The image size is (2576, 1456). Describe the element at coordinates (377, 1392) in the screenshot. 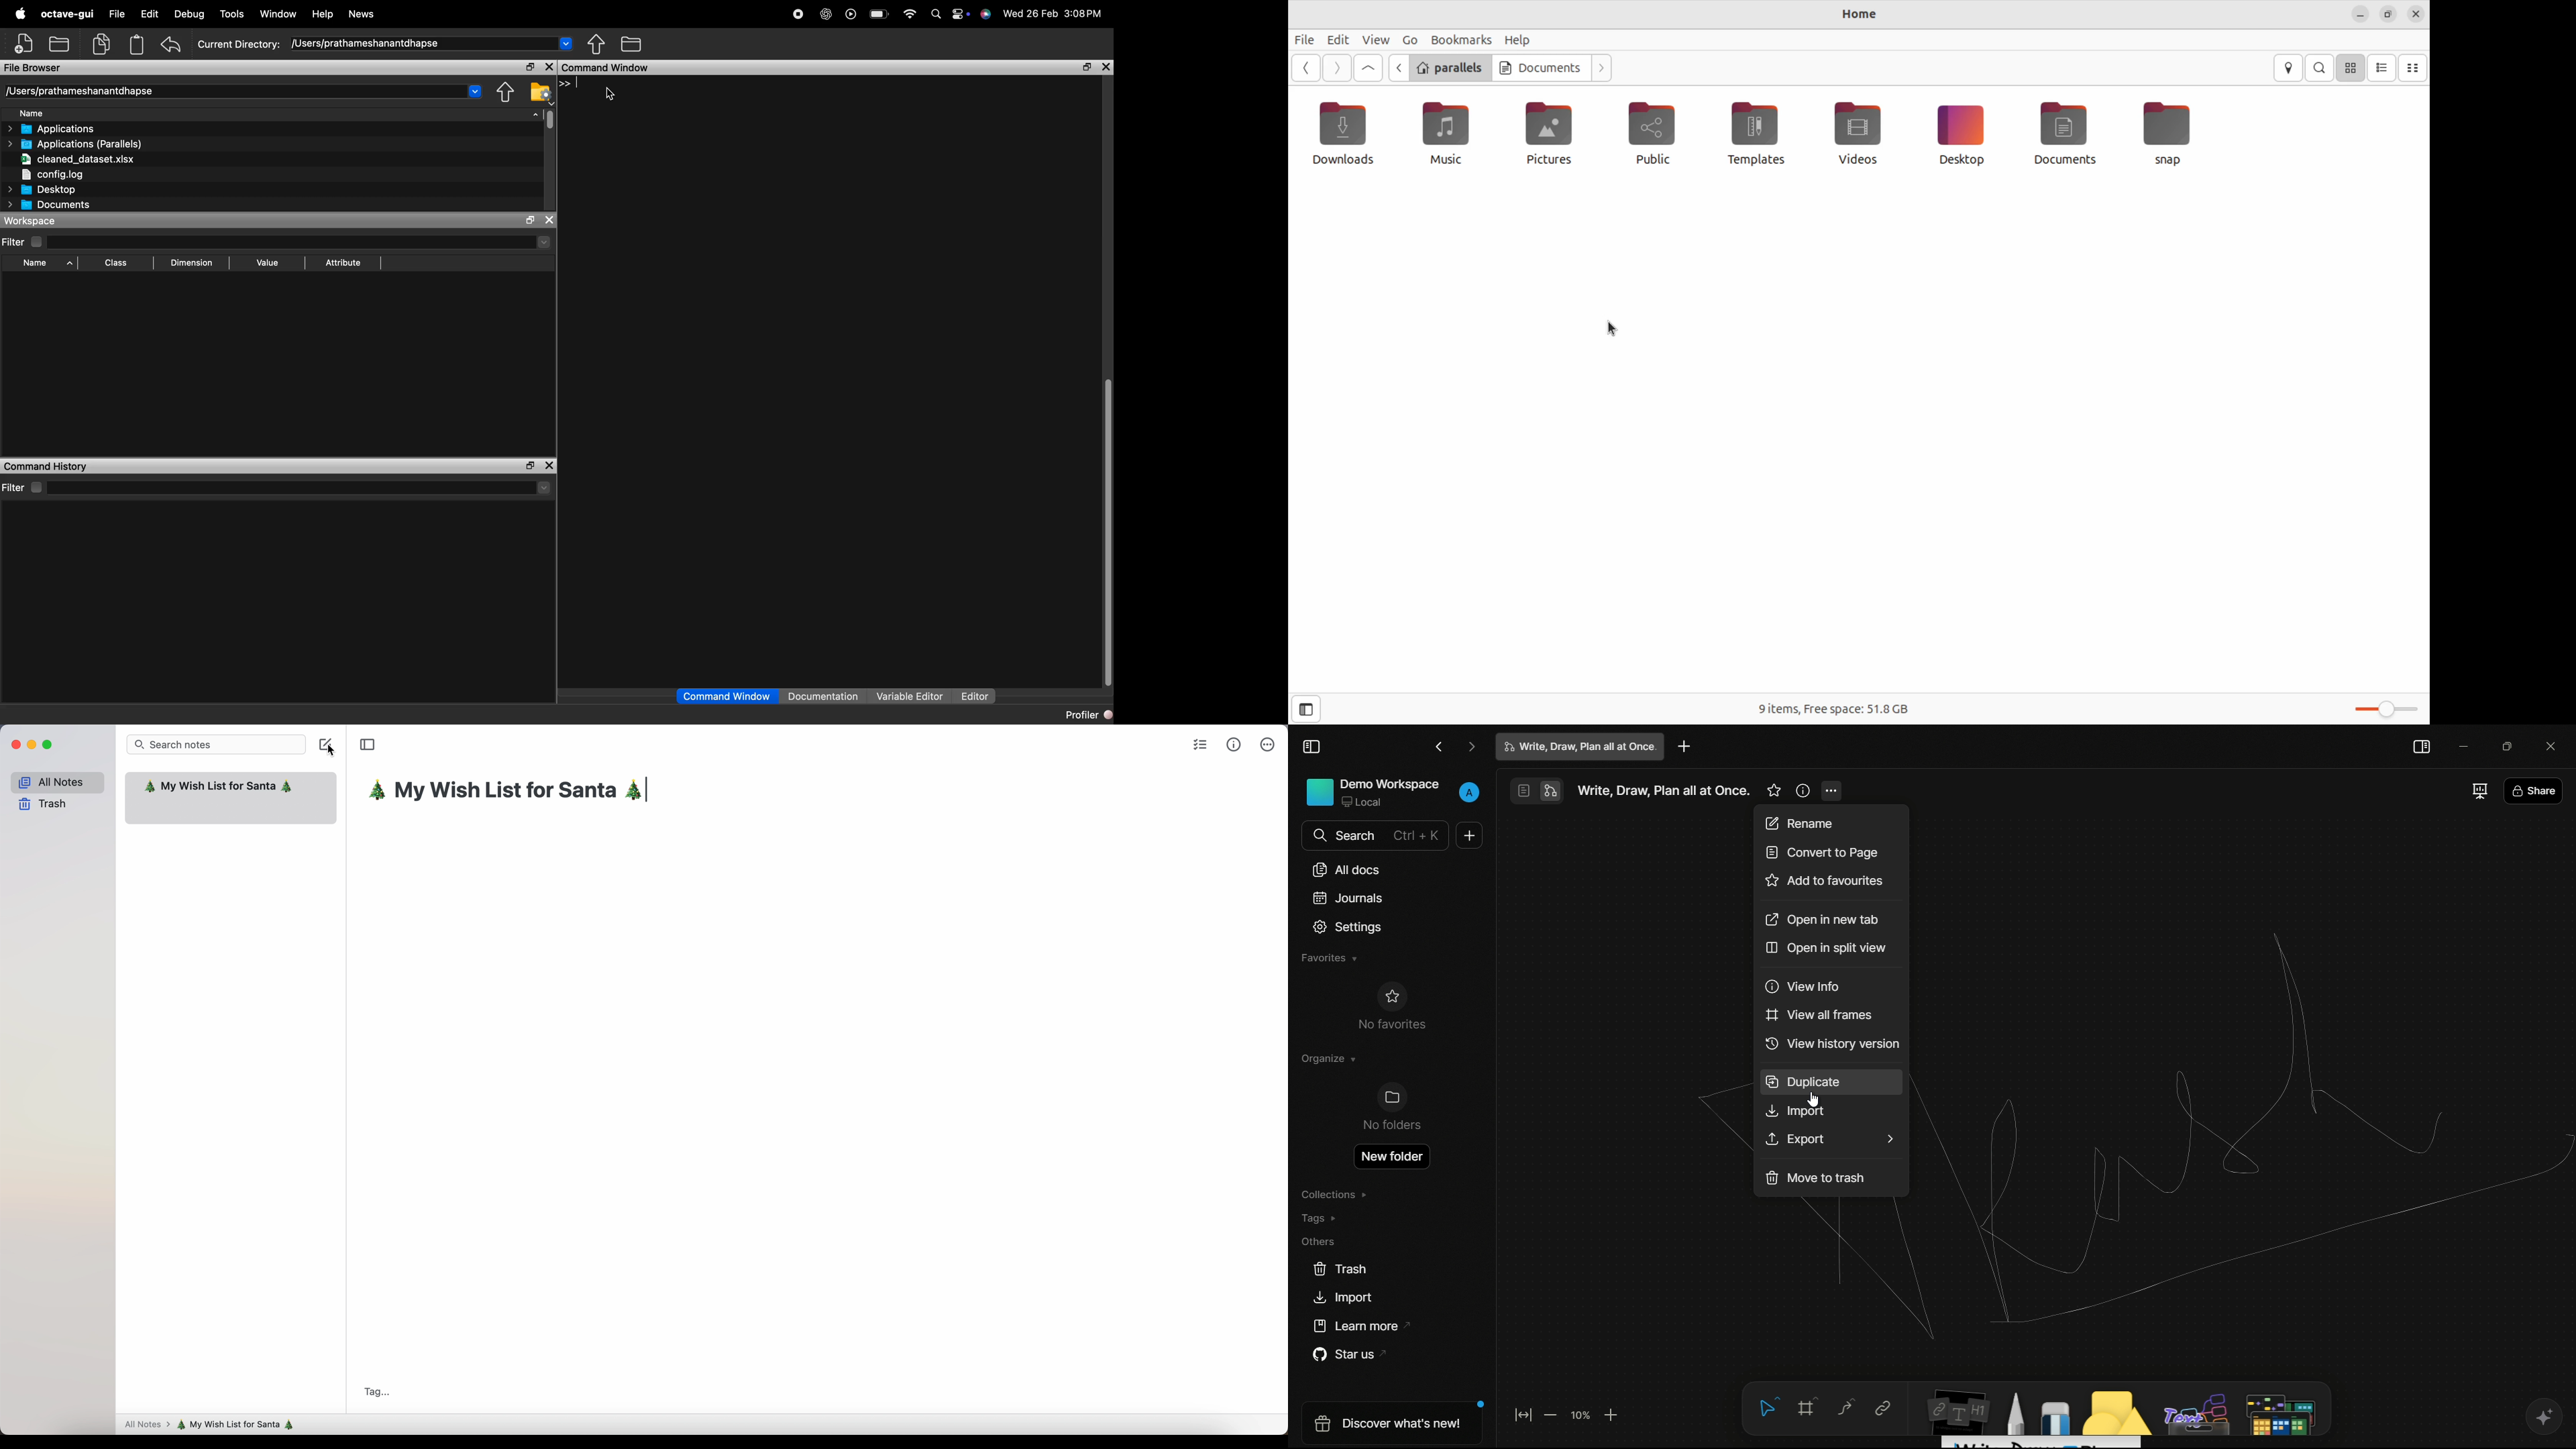

I see `Tag...` at that location.